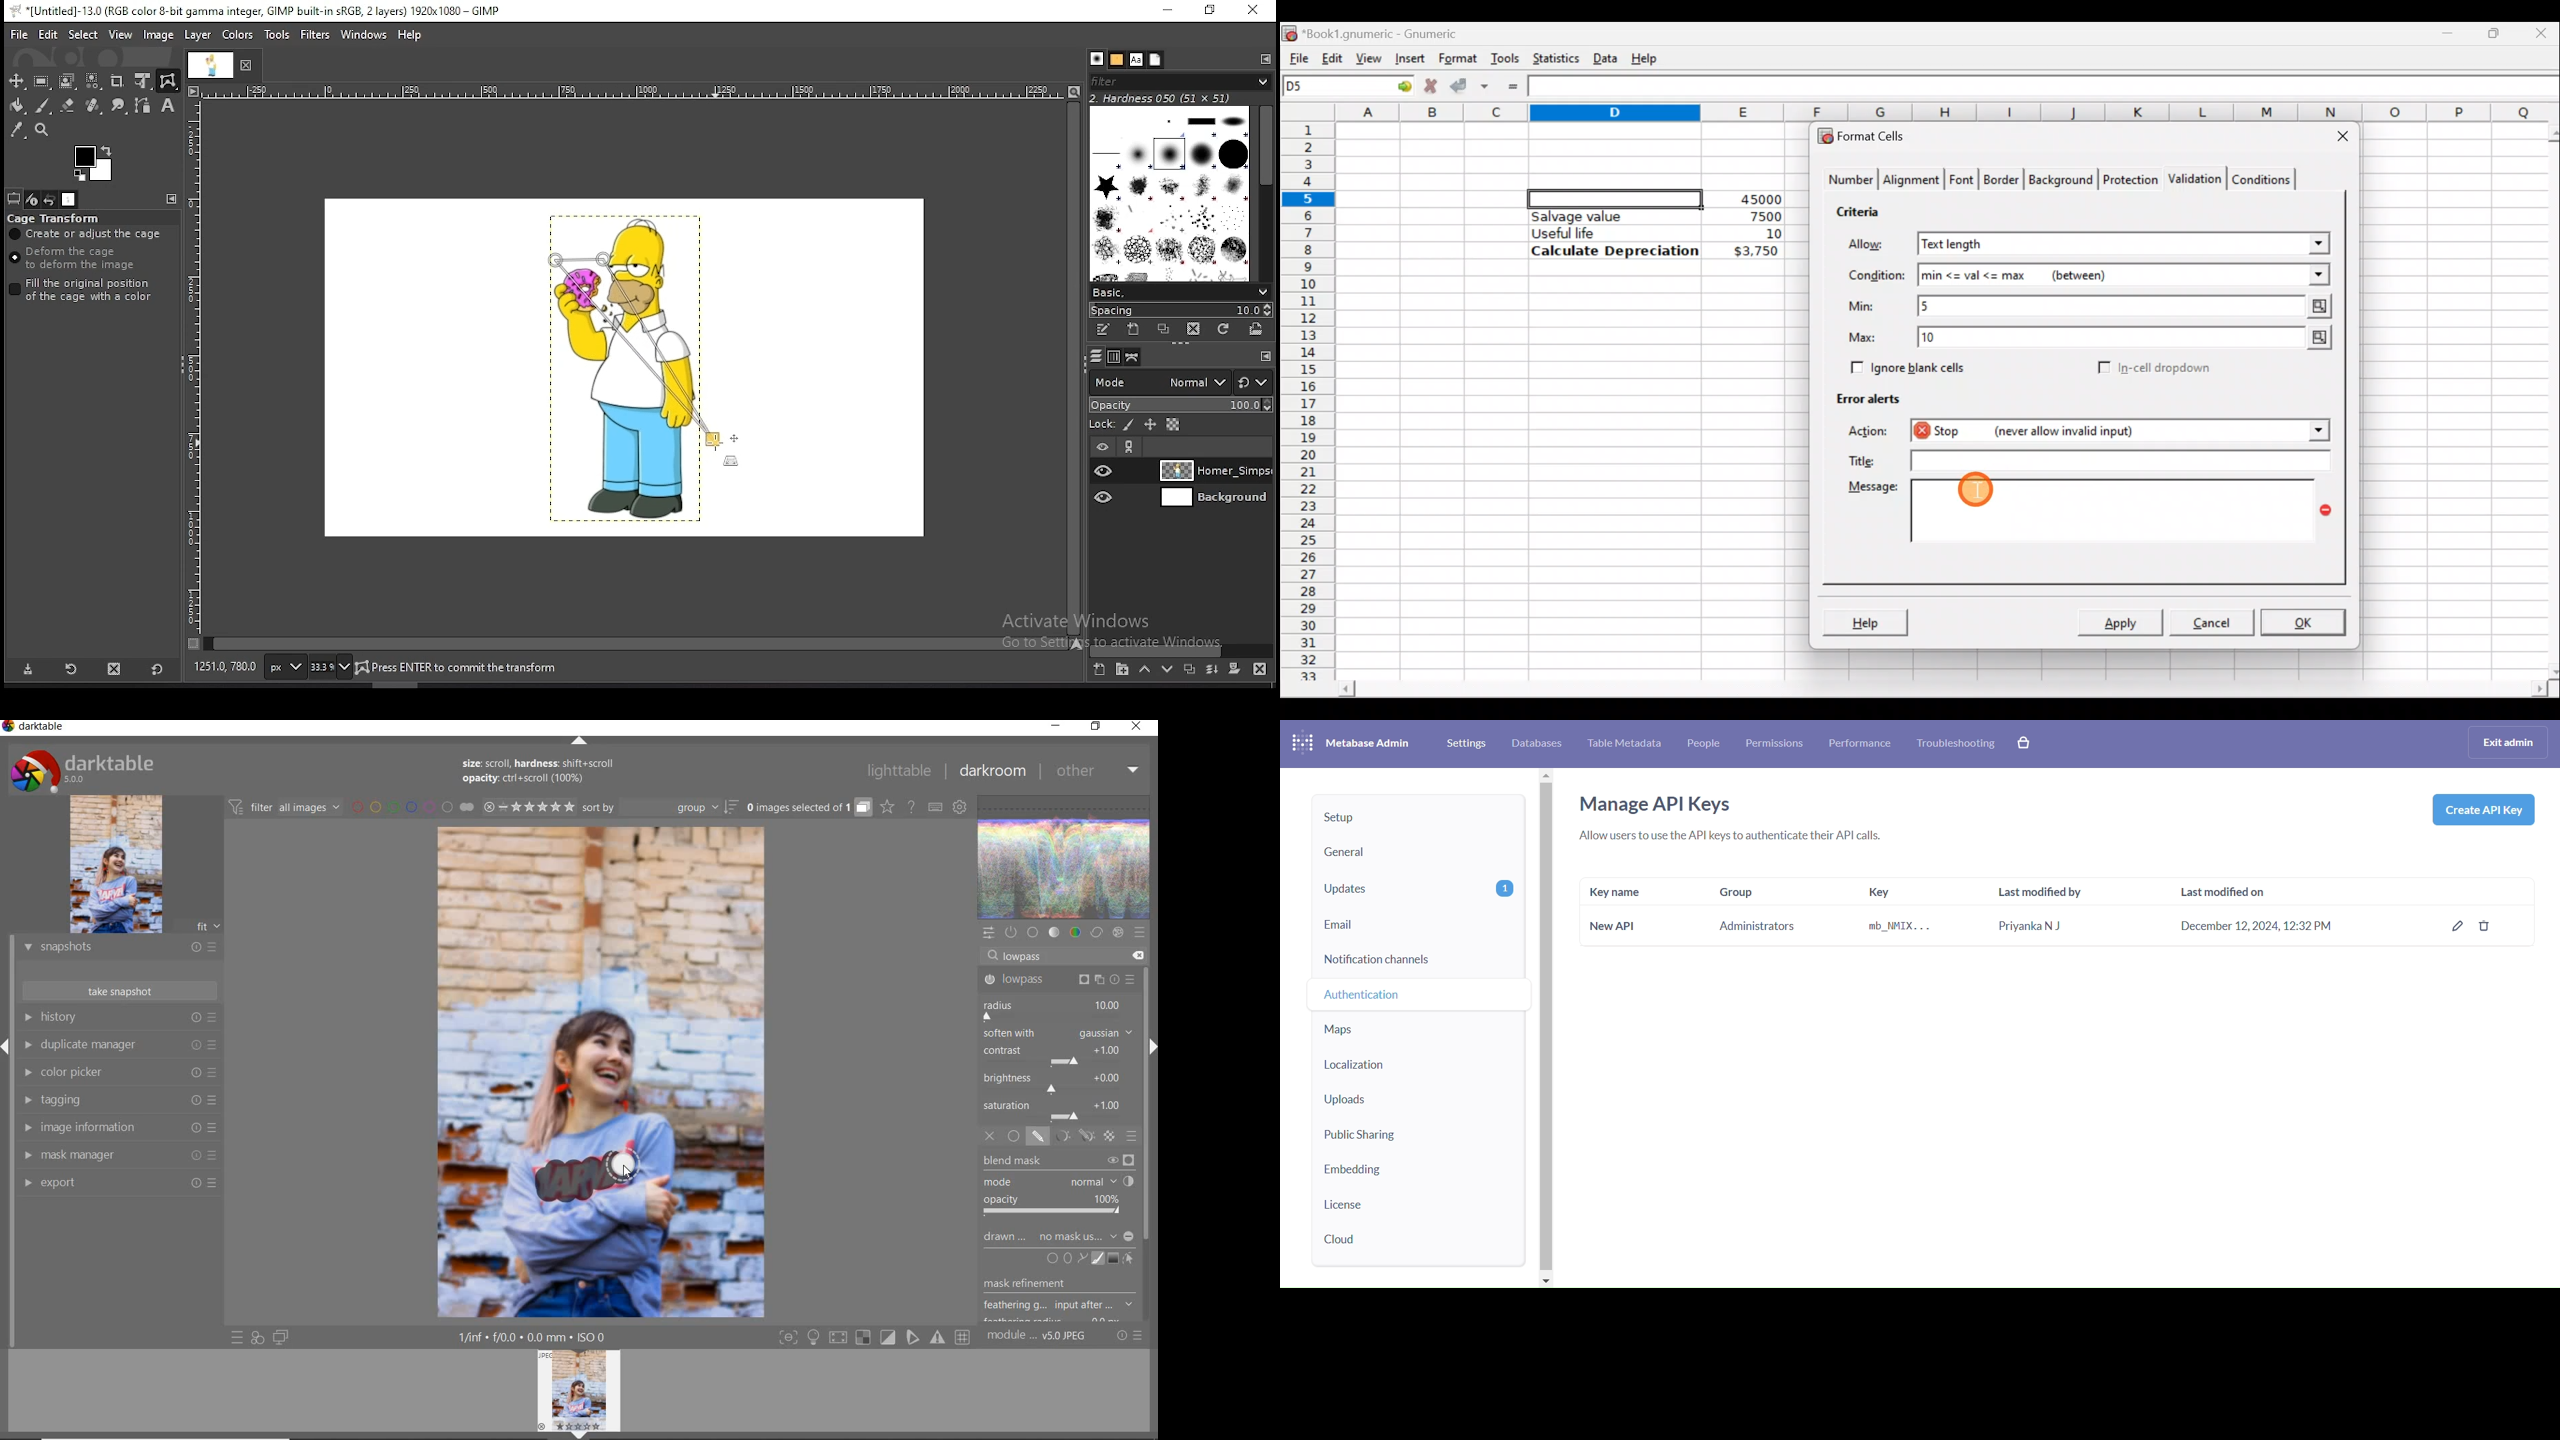 The width and height of the screenshot is (2576, 1456). I want to click on Close, so click(2543, 32).